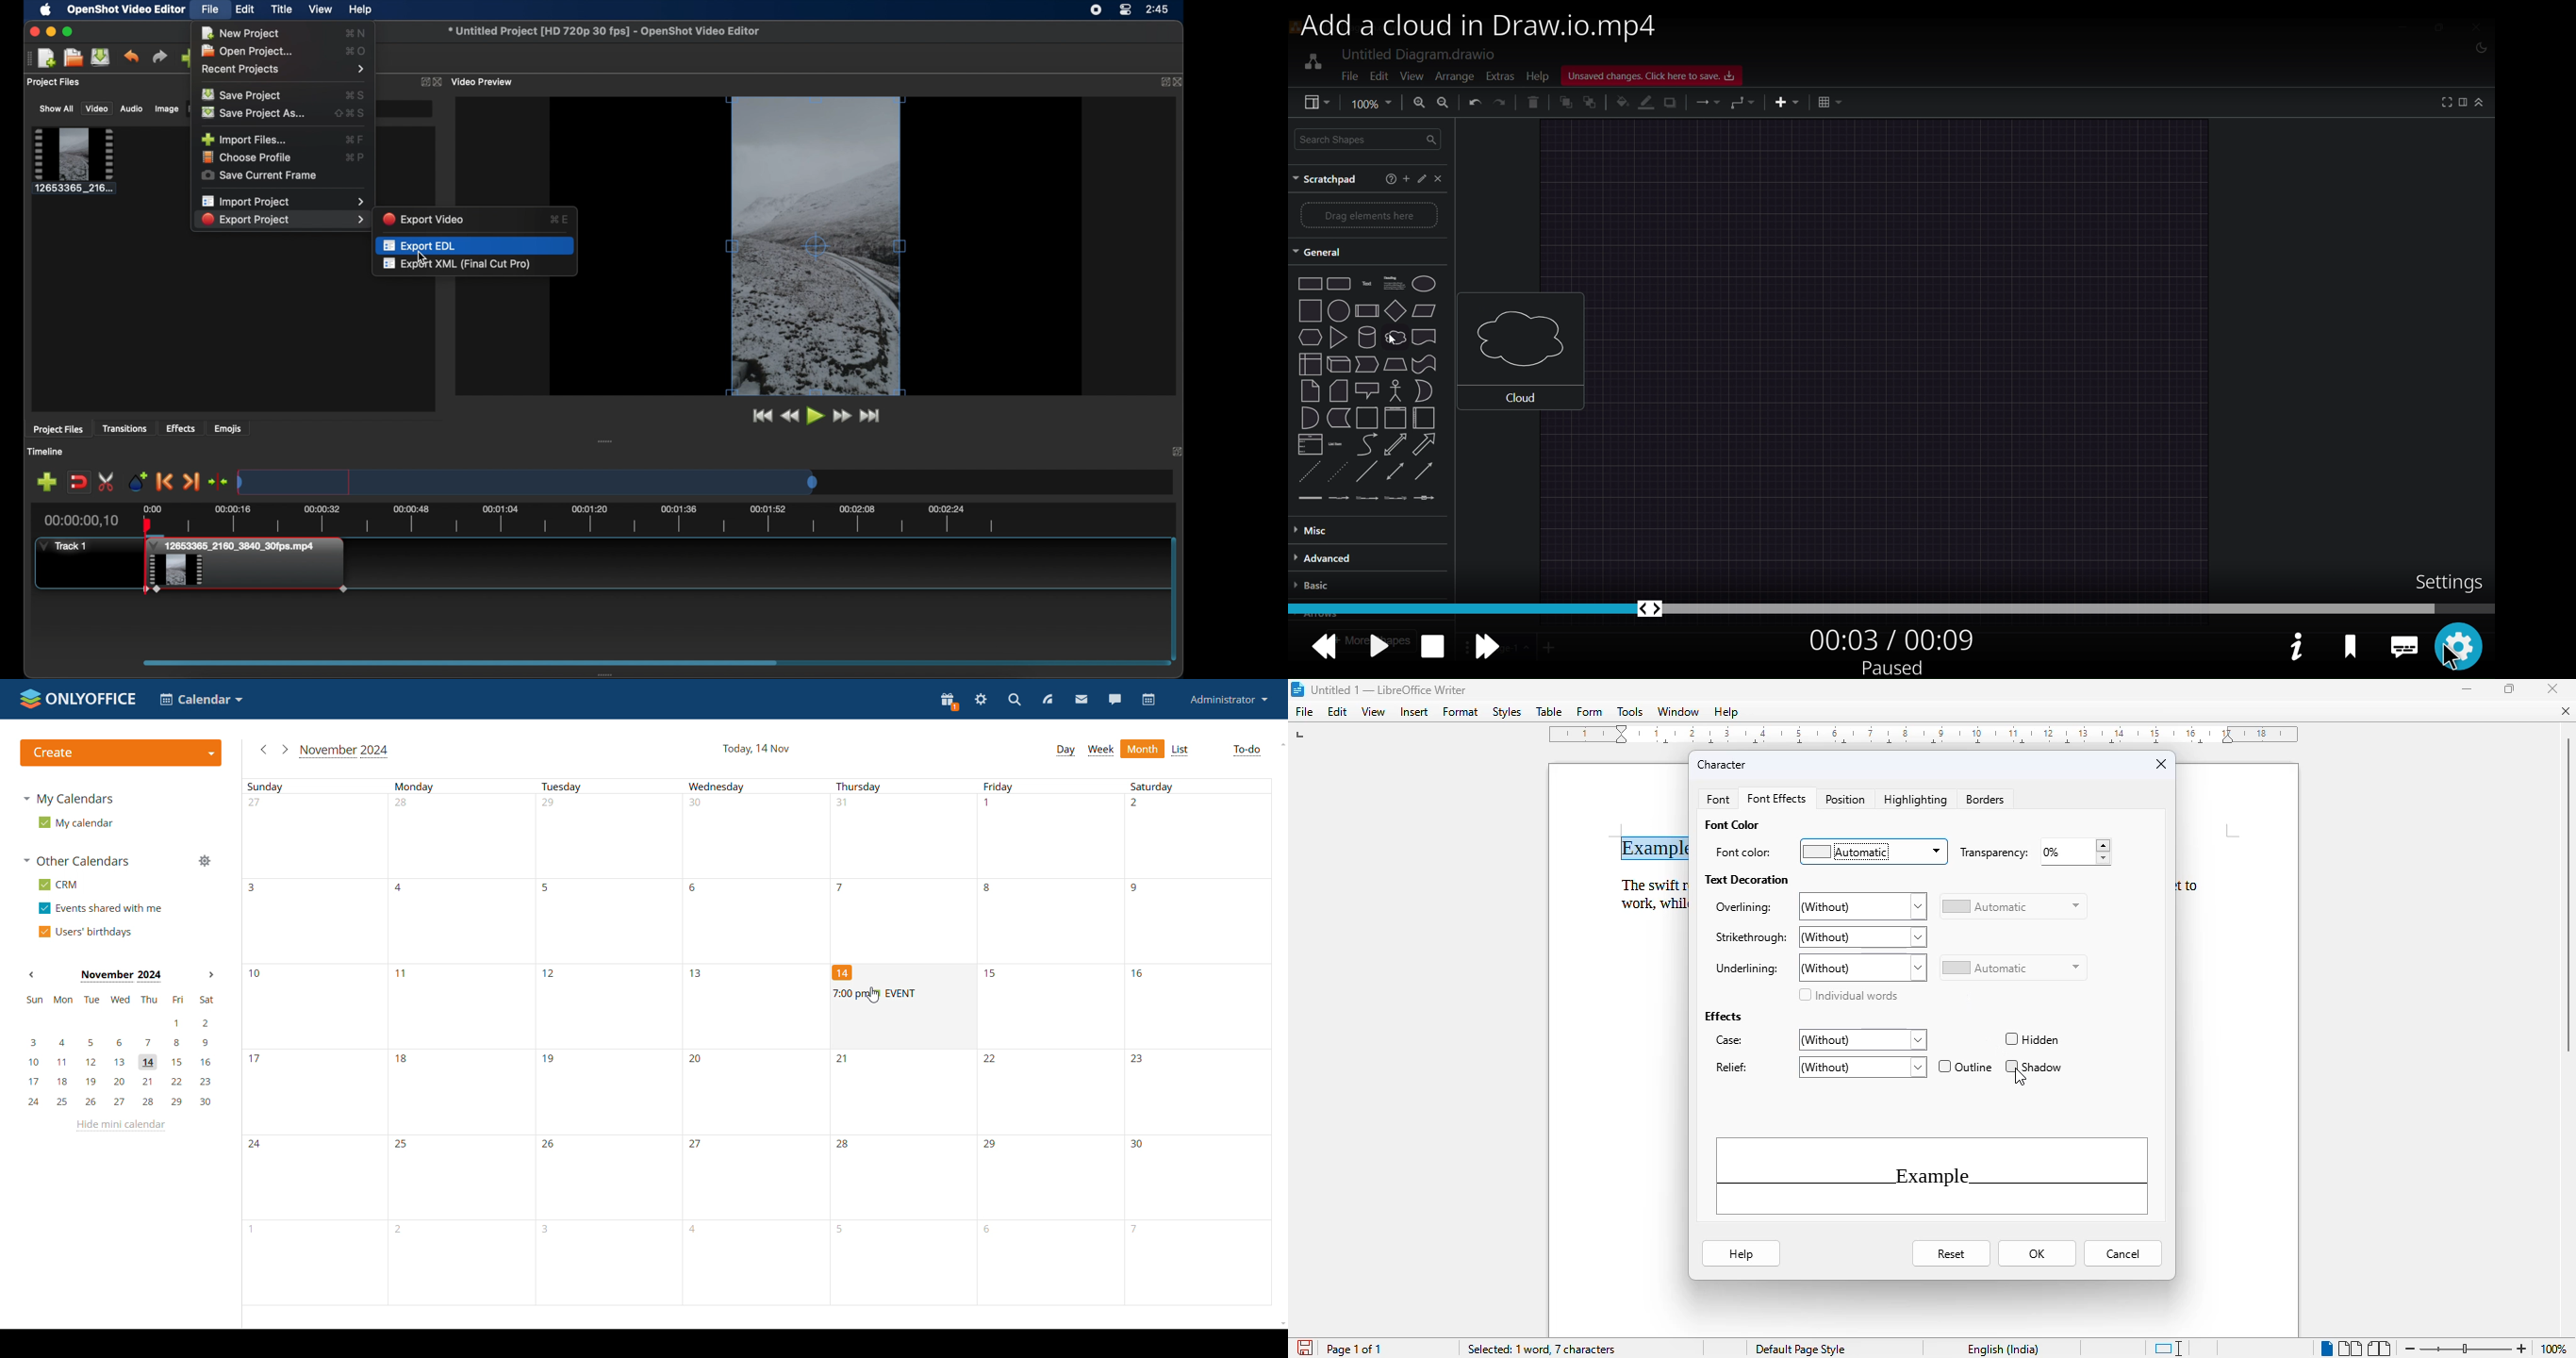 The width and height of the screenshot is (2576, 1372). Describe the element at coordinates (1322, 644) in the screenshot. I see `backward` at that location.